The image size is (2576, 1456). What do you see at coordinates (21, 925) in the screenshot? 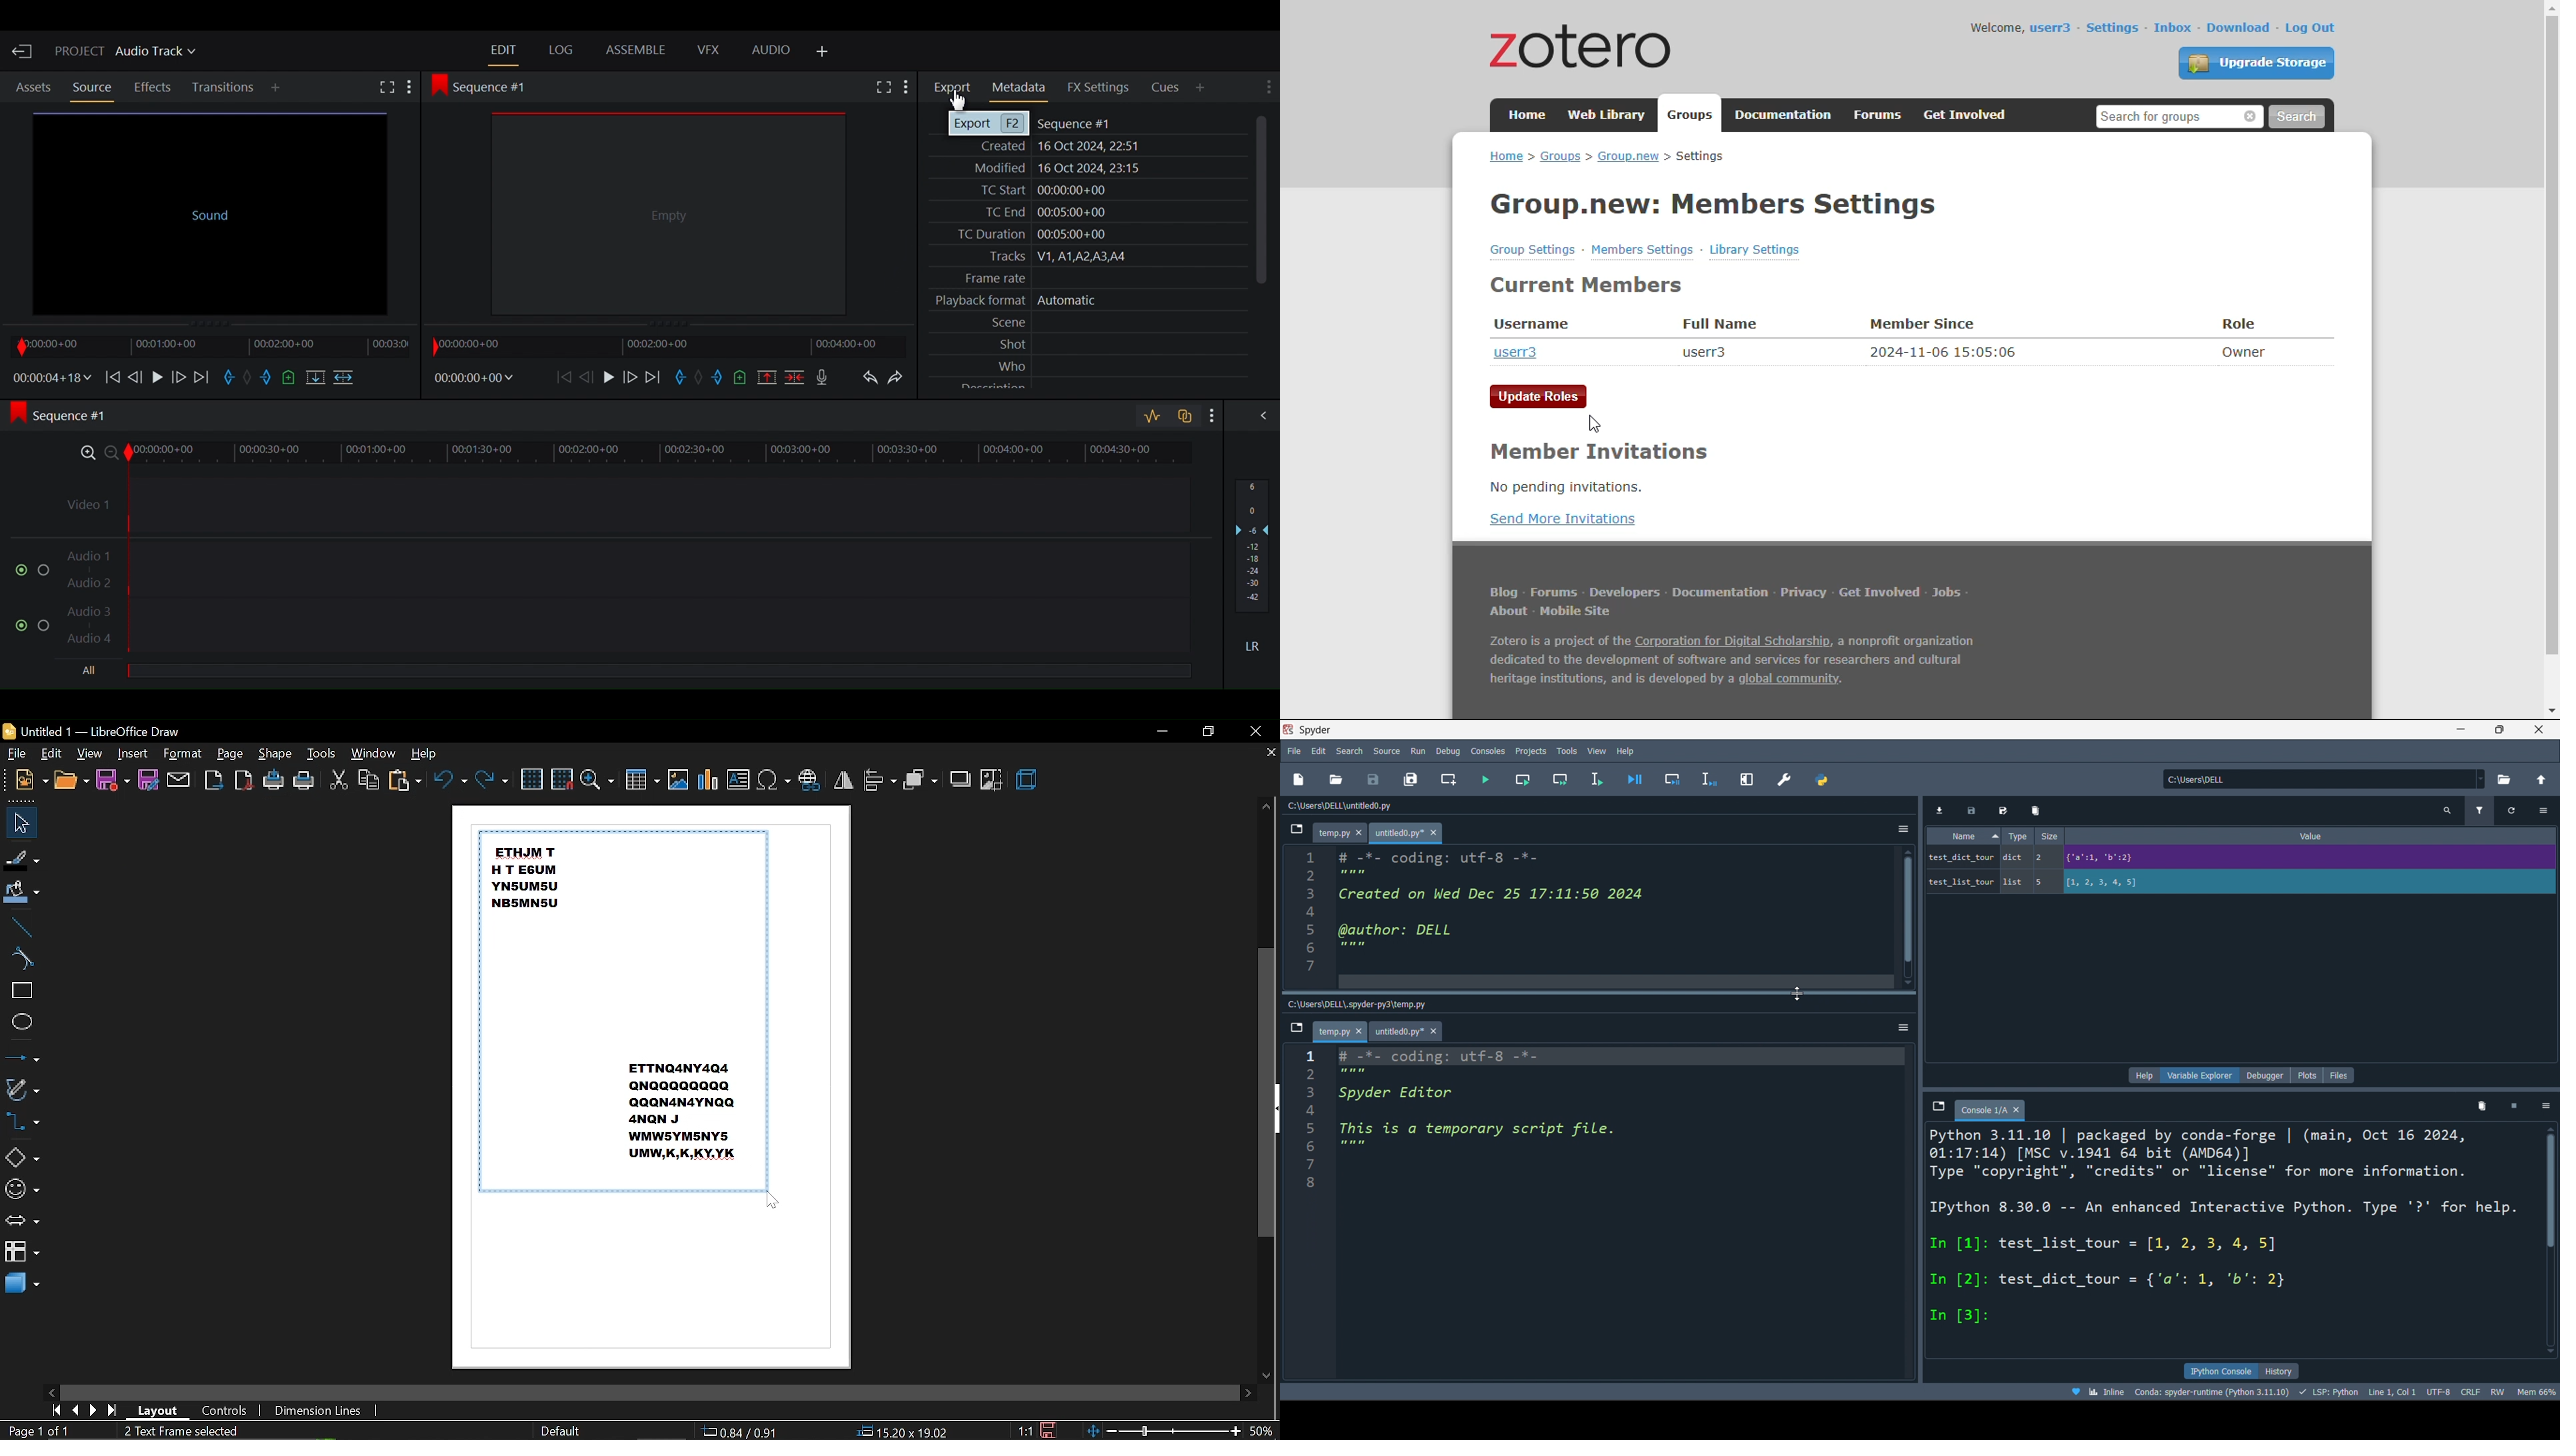
I see `line` at bounding box center [21, 925].